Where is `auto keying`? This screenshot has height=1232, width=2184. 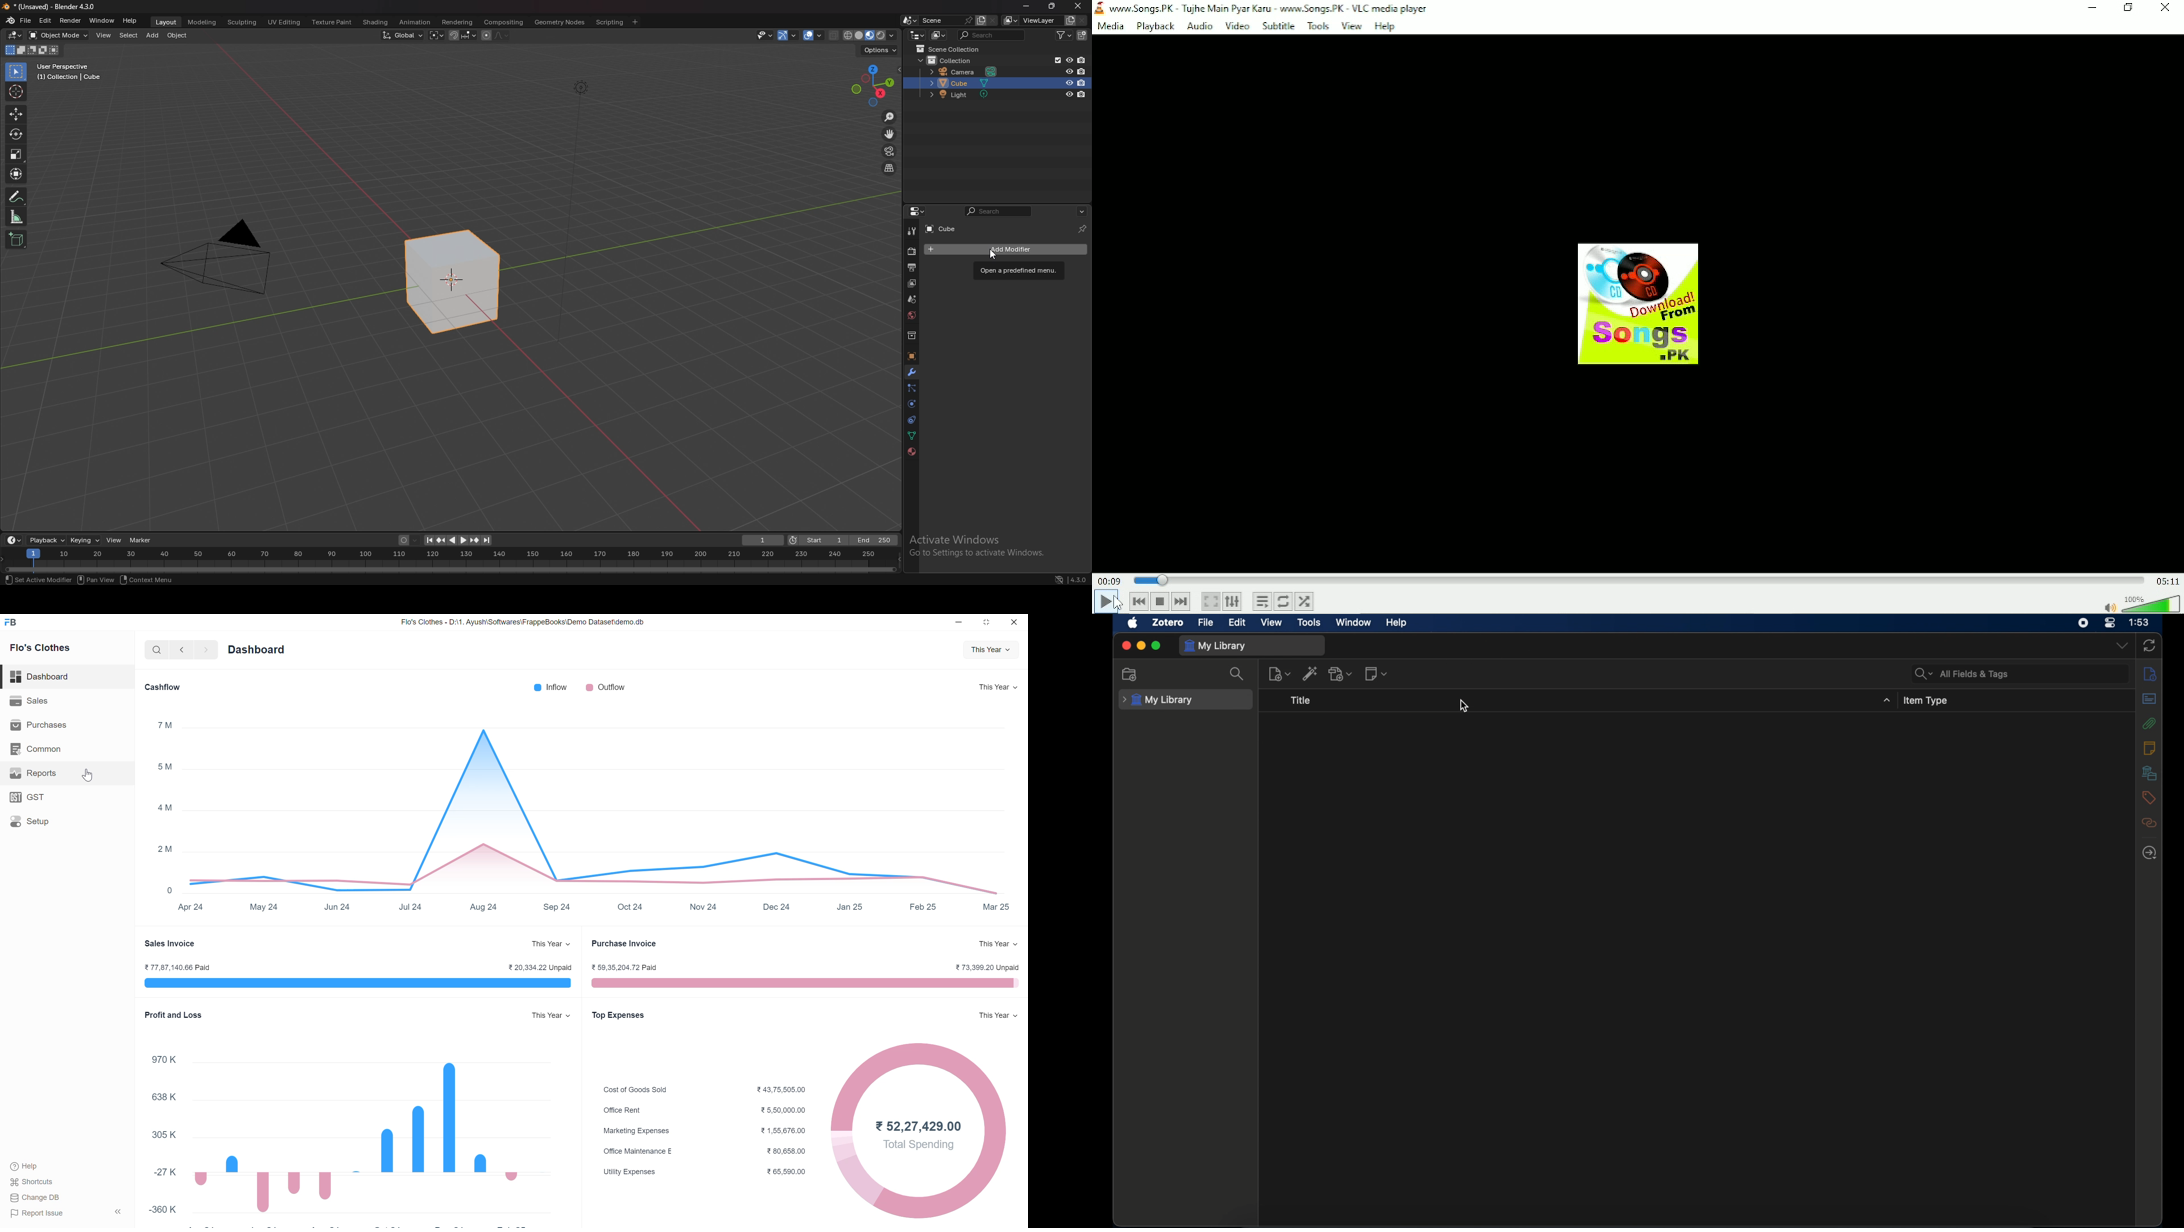 auto keying is located at coordinates (409, 541).